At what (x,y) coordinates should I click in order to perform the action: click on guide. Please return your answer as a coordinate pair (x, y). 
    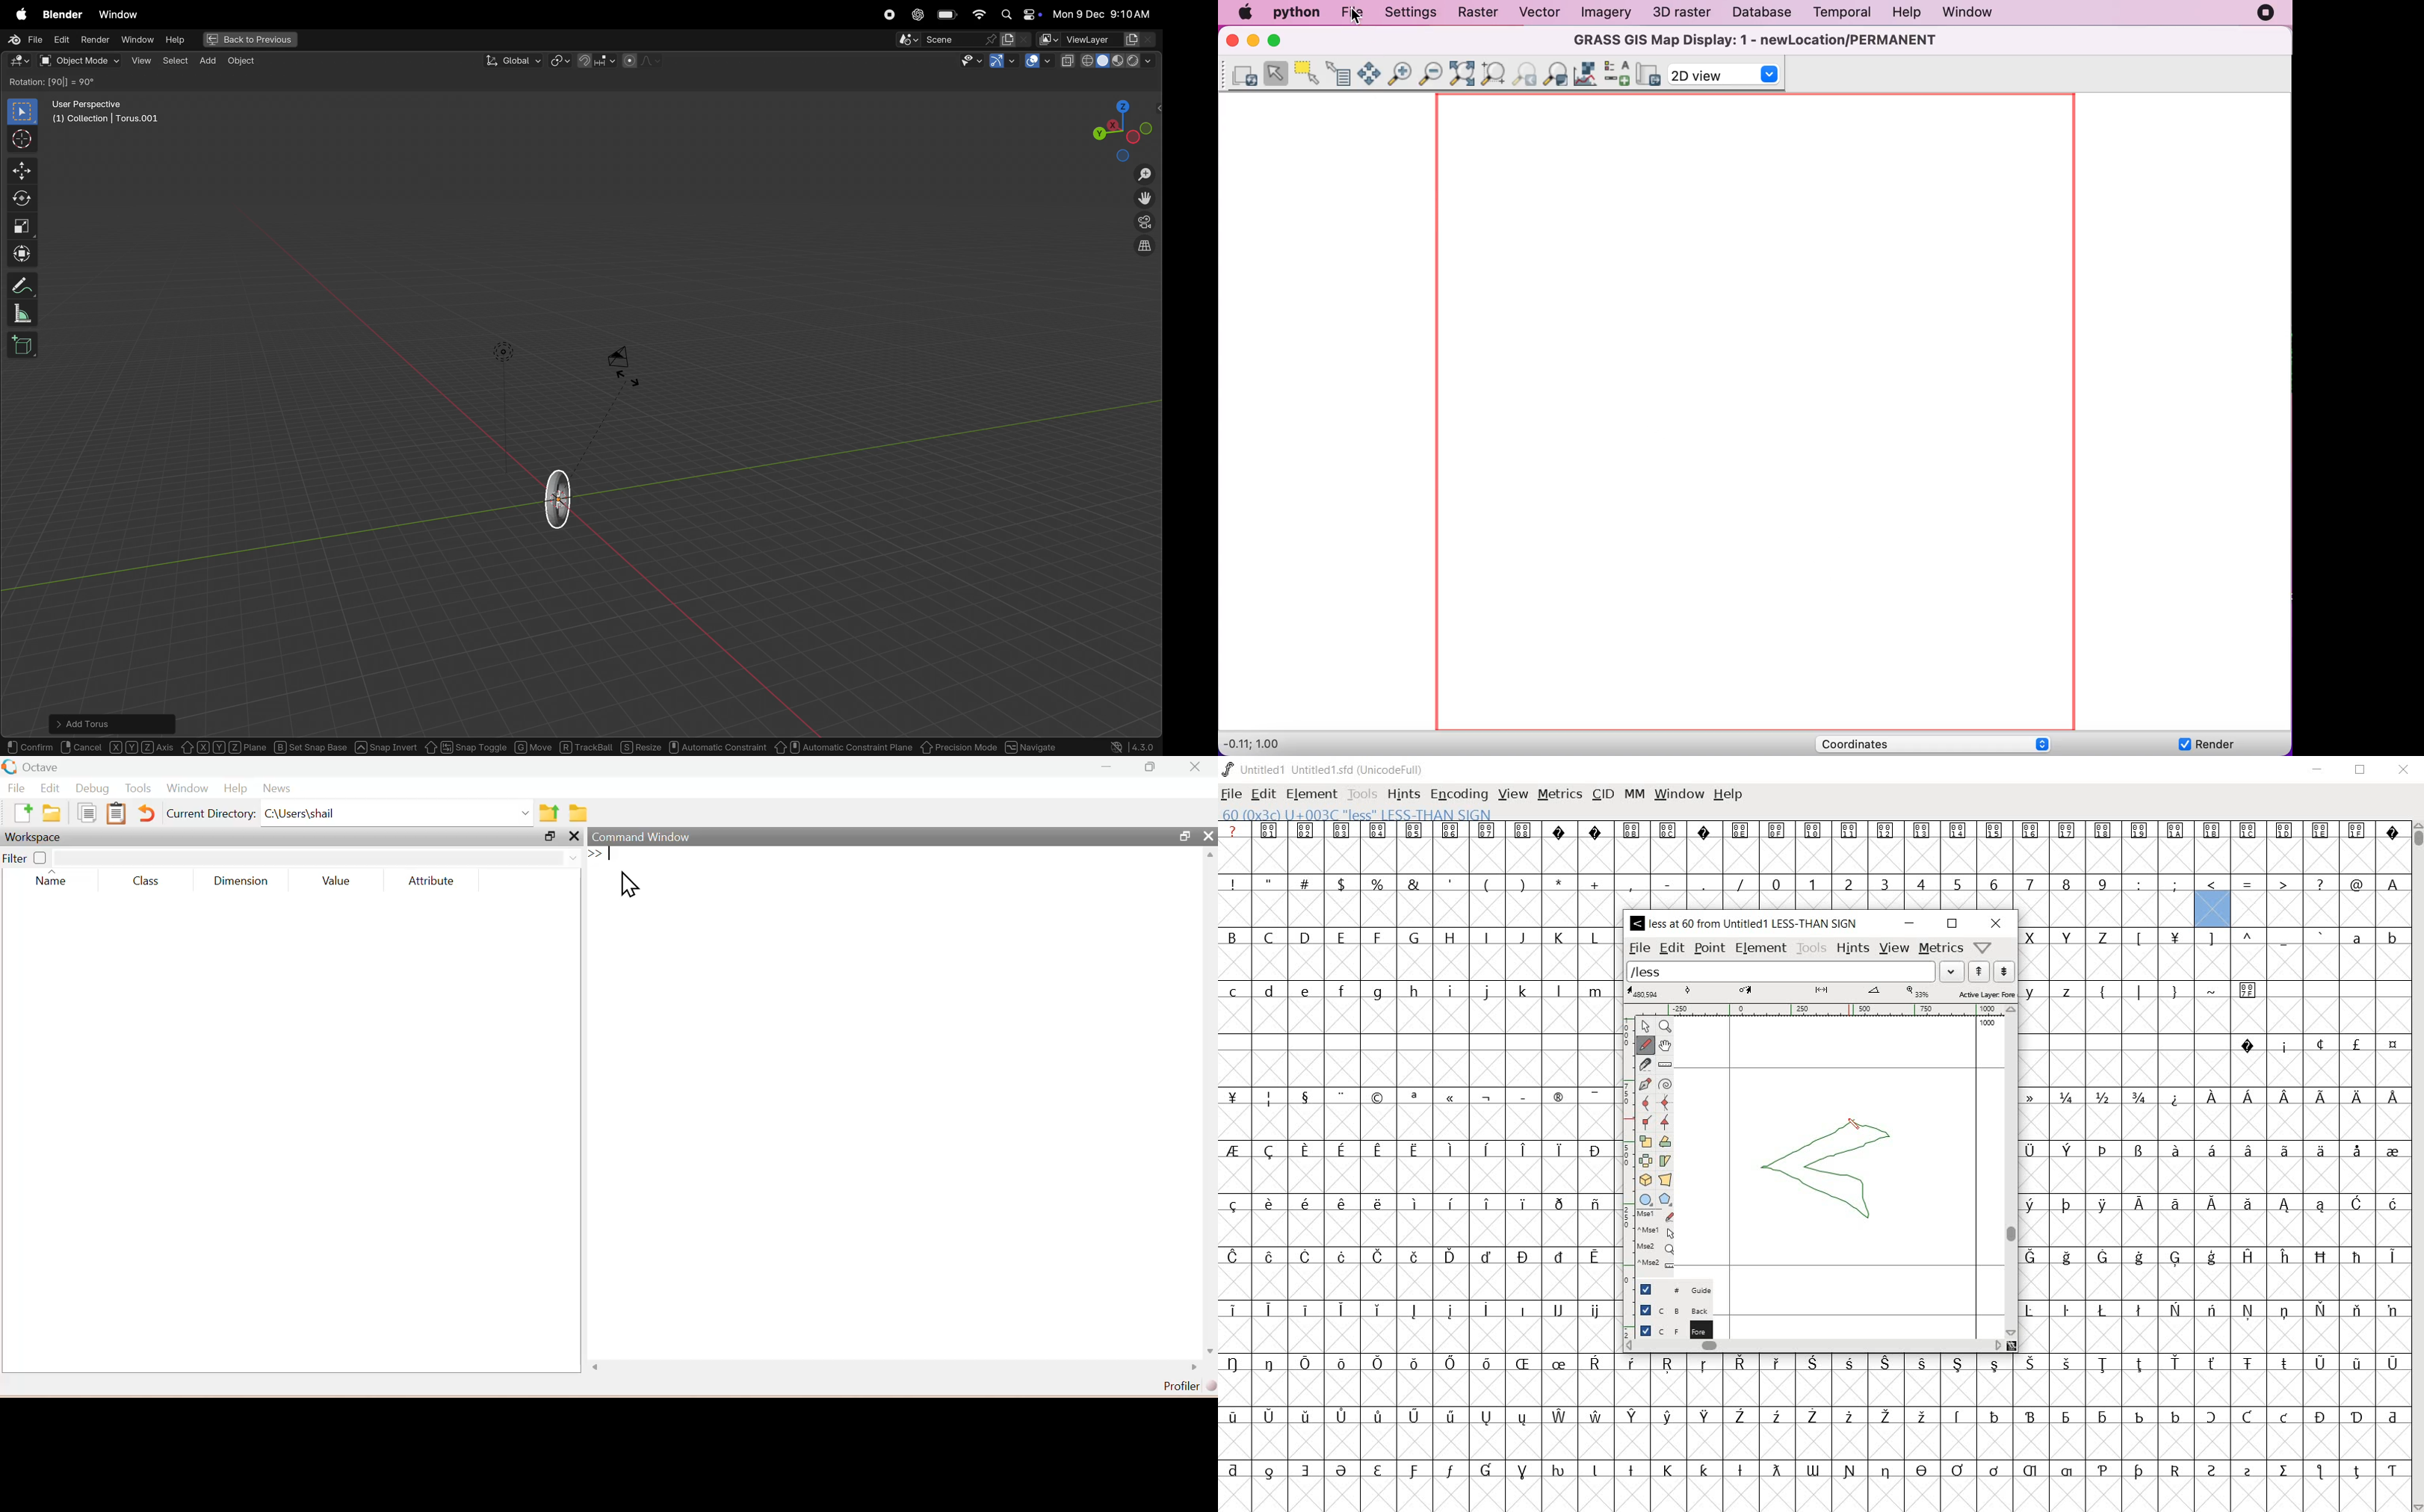
    Looking at the image, I should click on (1673, 1289).